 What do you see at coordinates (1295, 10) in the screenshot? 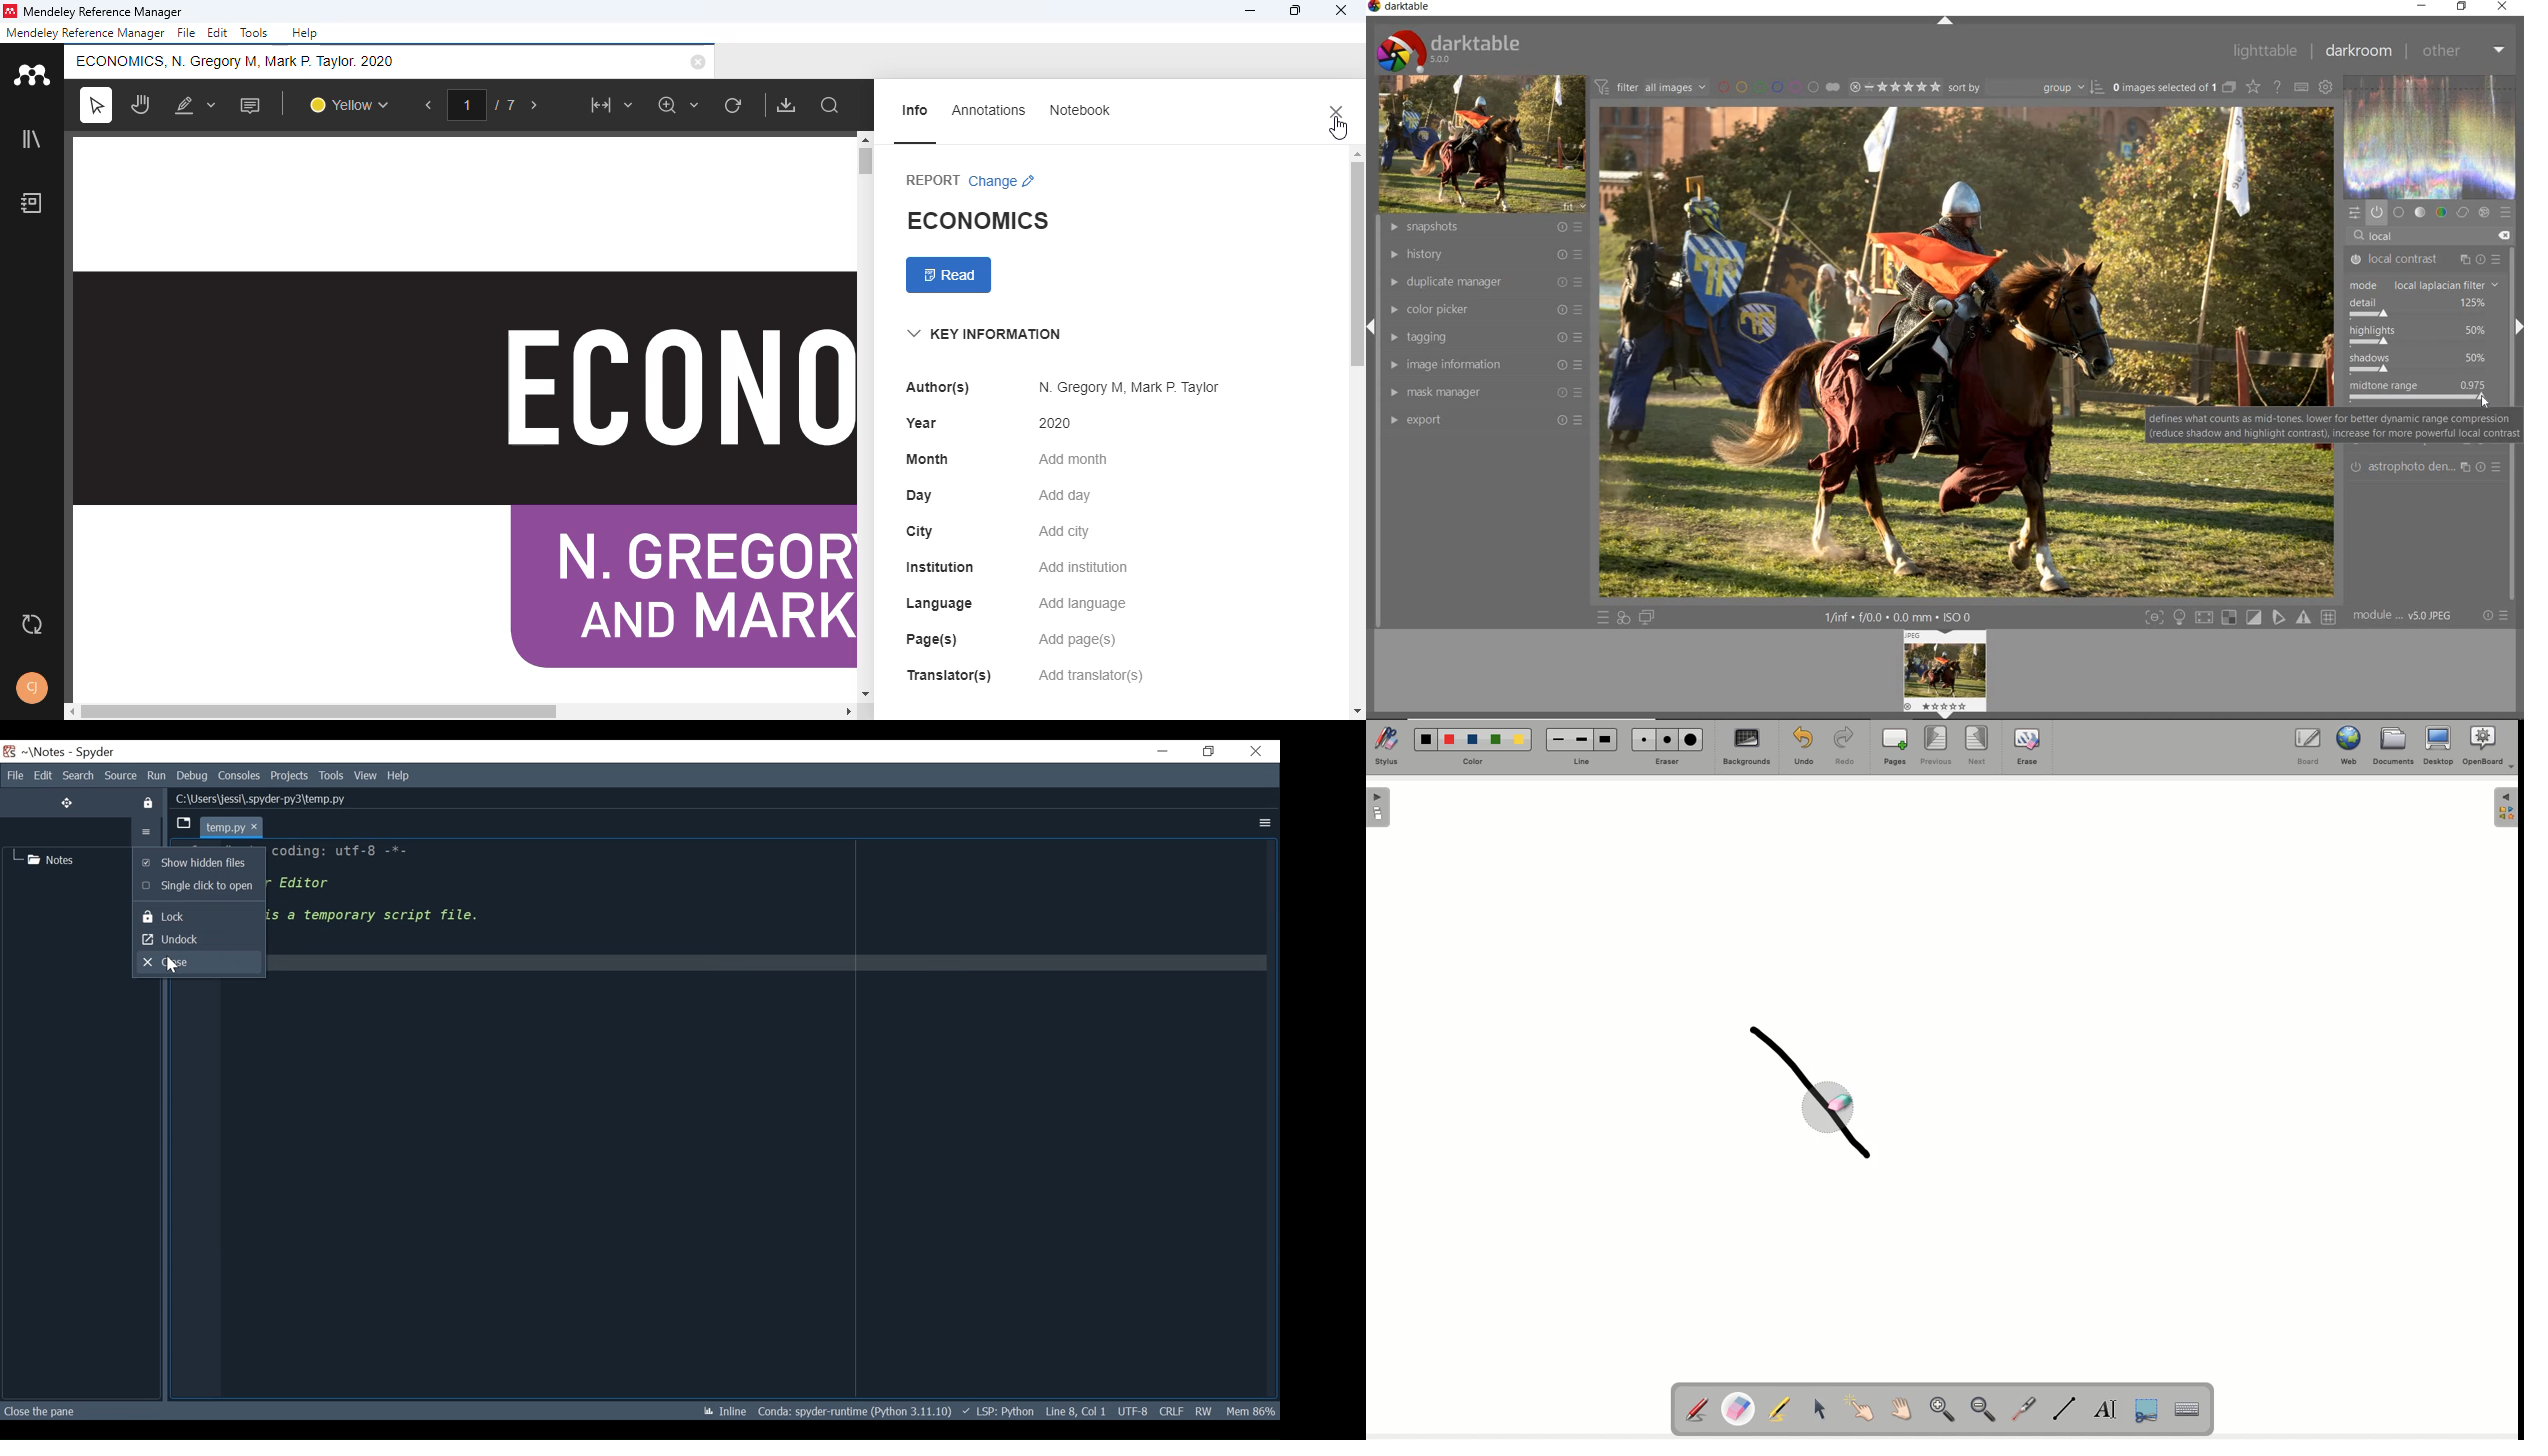
I see `maximize` at bounding box center [1295, 10].